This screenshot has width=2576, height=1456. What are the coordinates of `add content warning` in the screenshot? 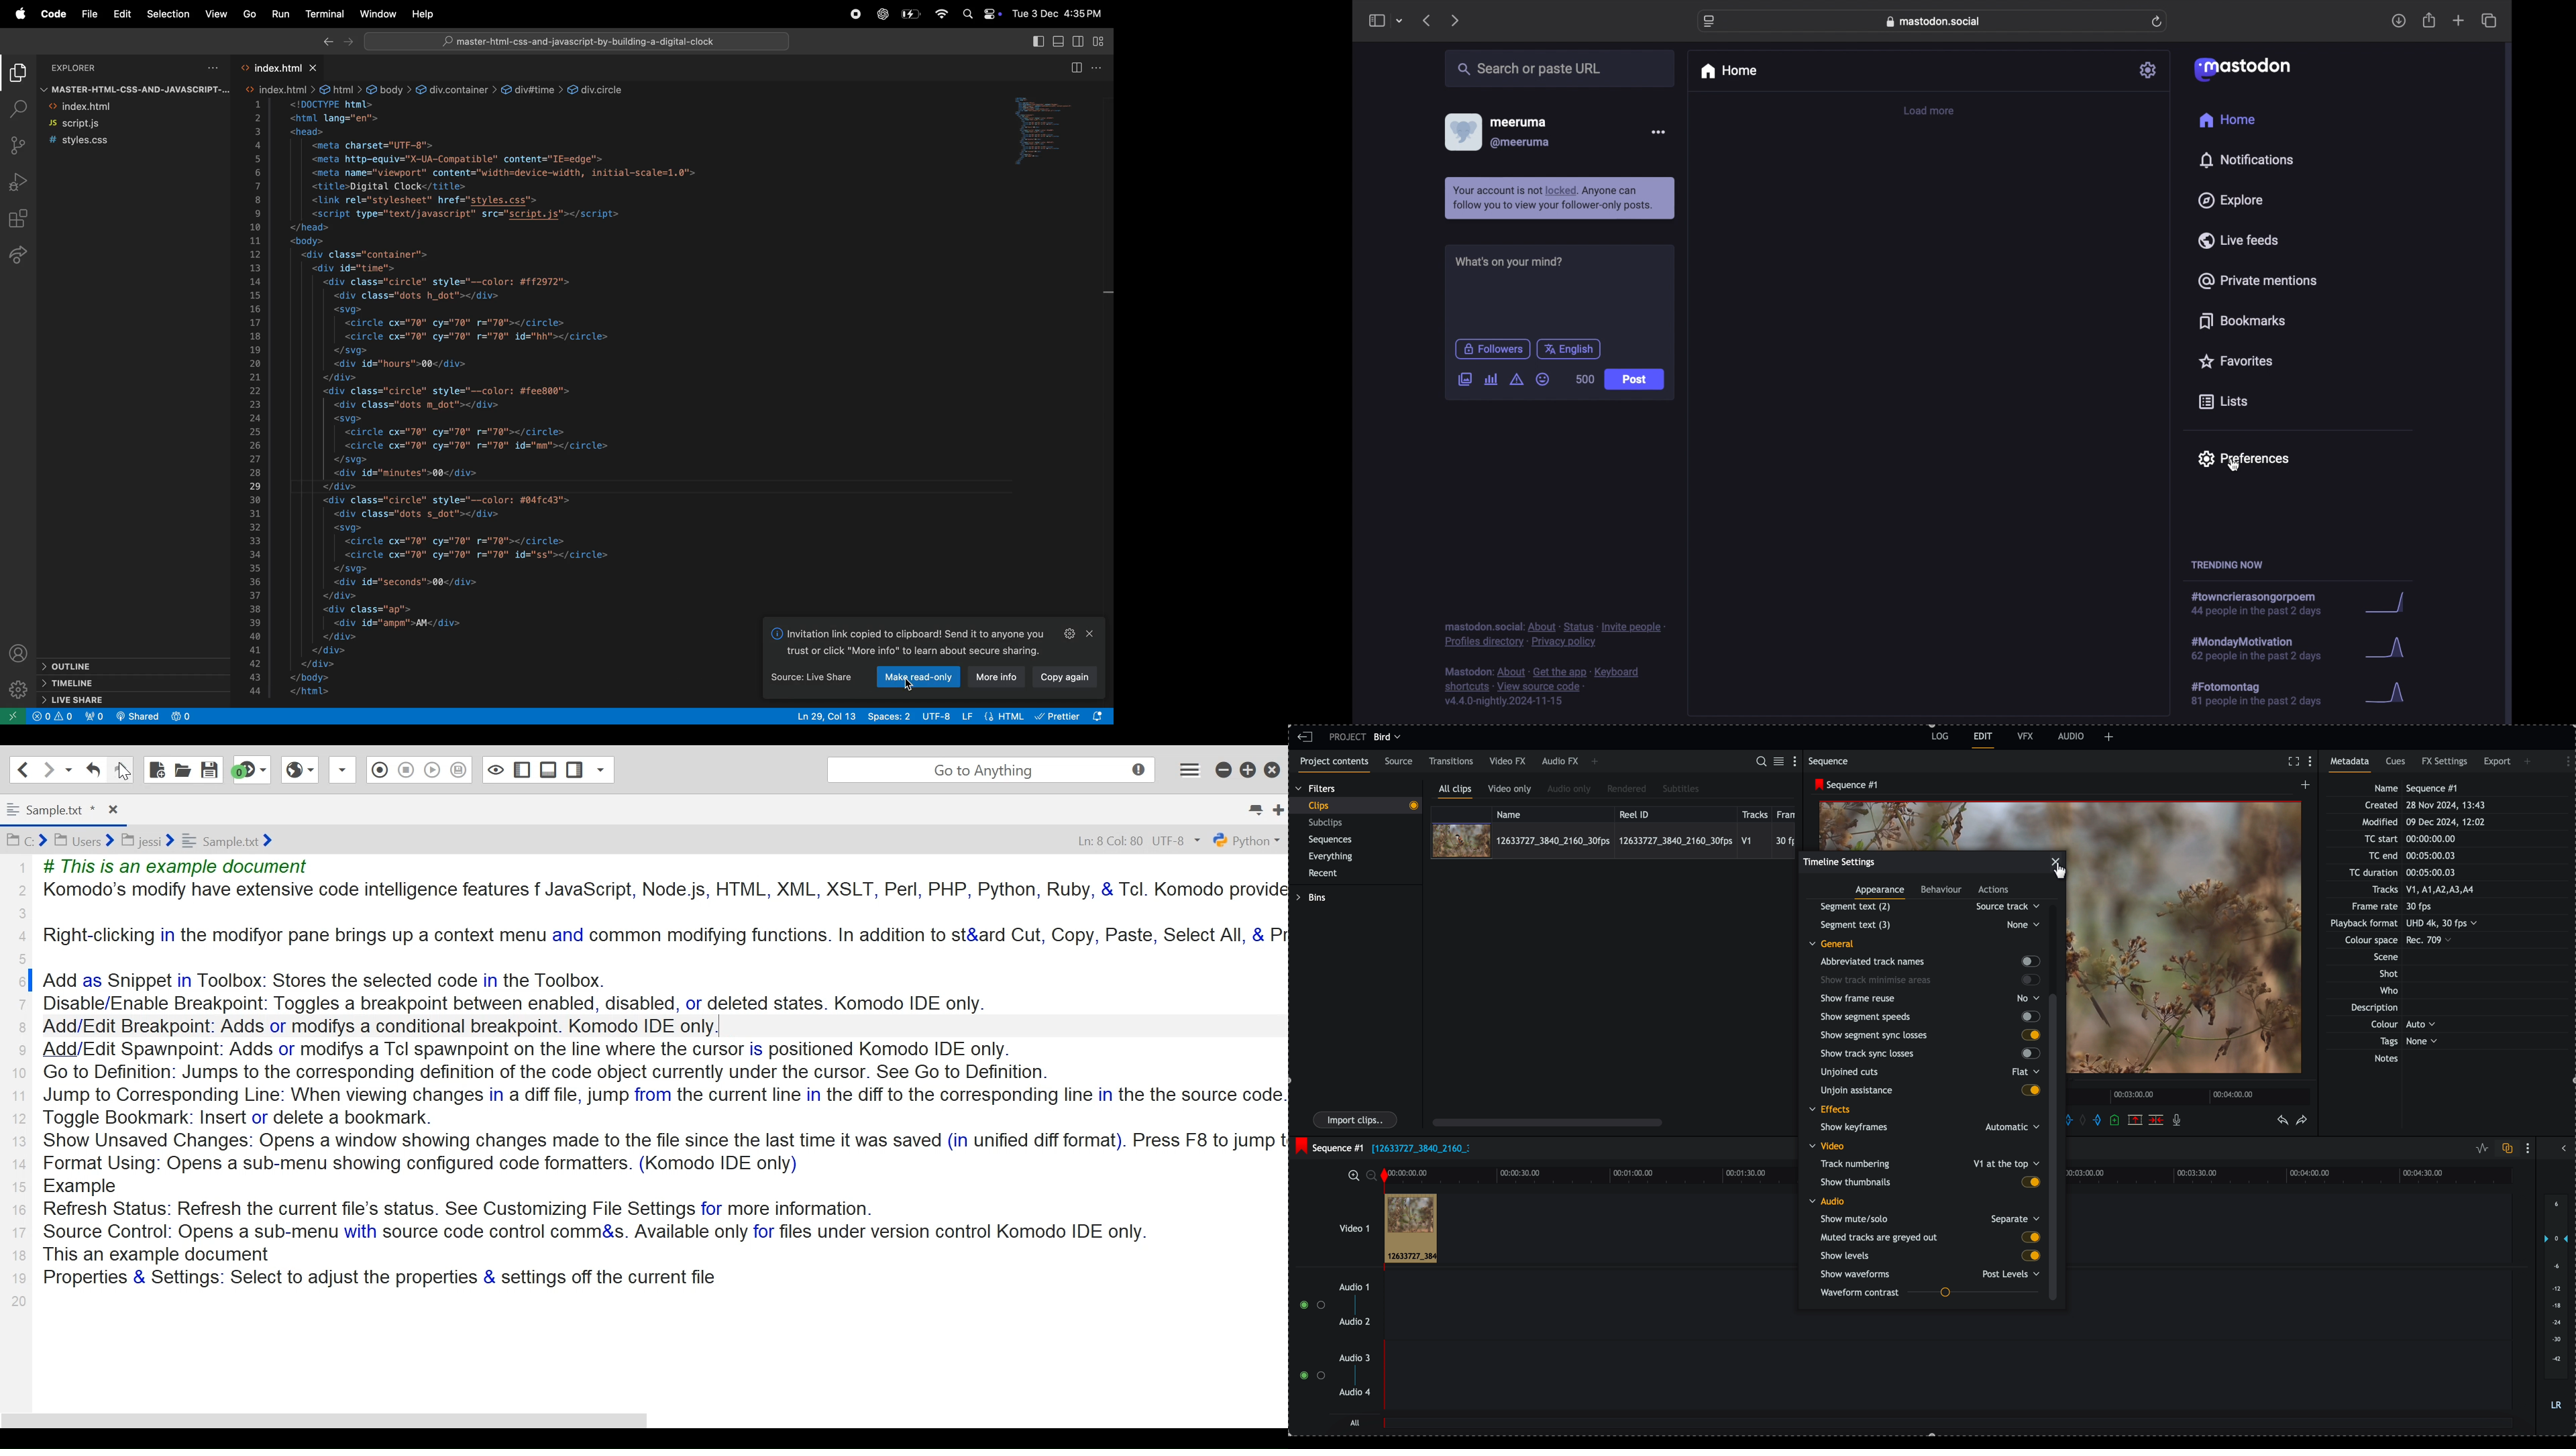 It's located at (1517, 379).